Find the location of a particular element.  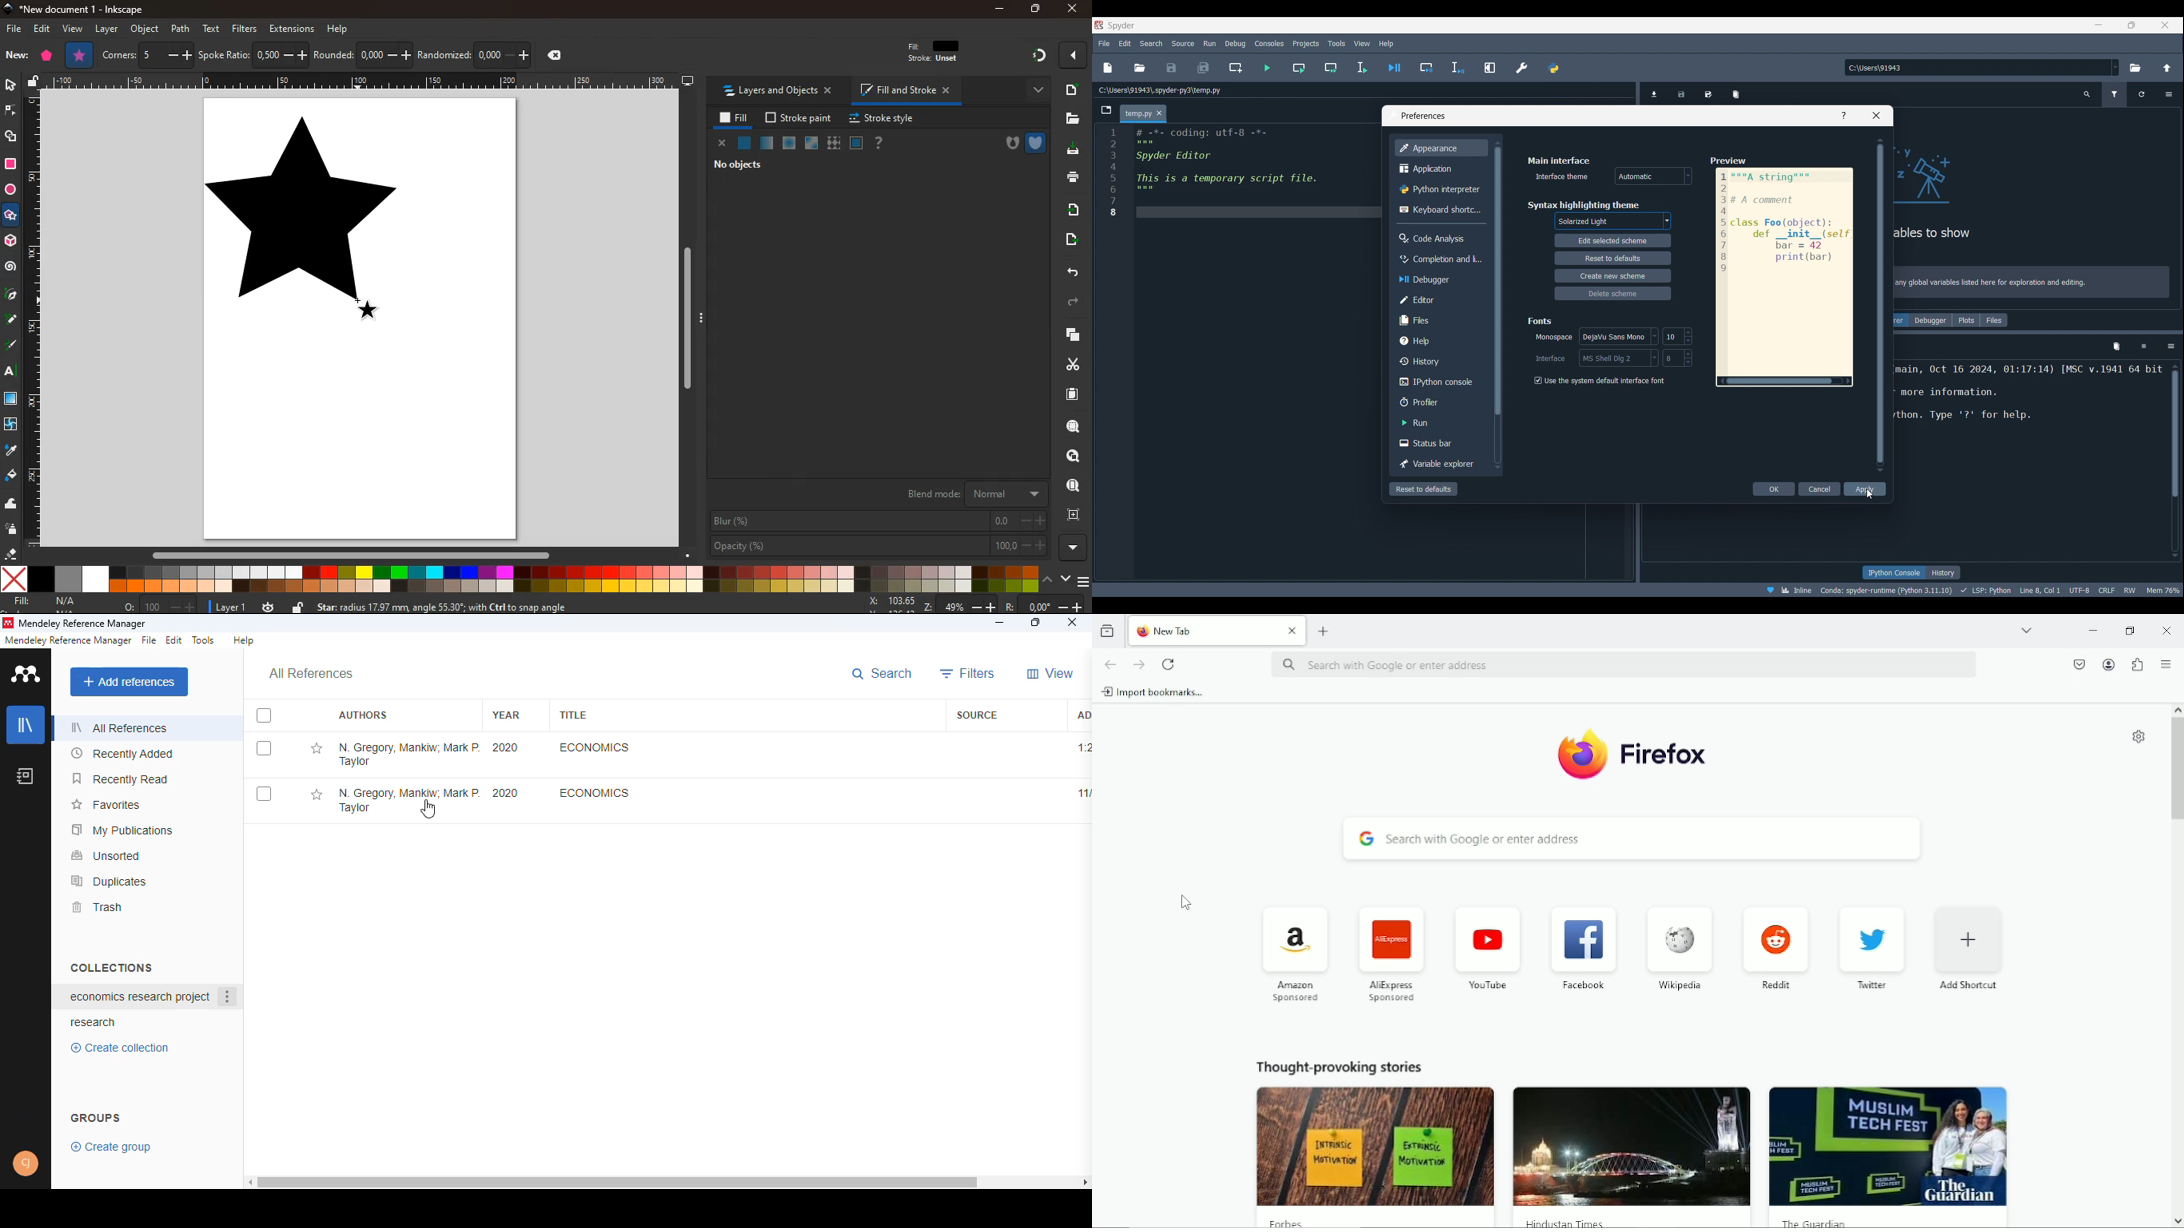

font size is located at coordinates (1681, 358).